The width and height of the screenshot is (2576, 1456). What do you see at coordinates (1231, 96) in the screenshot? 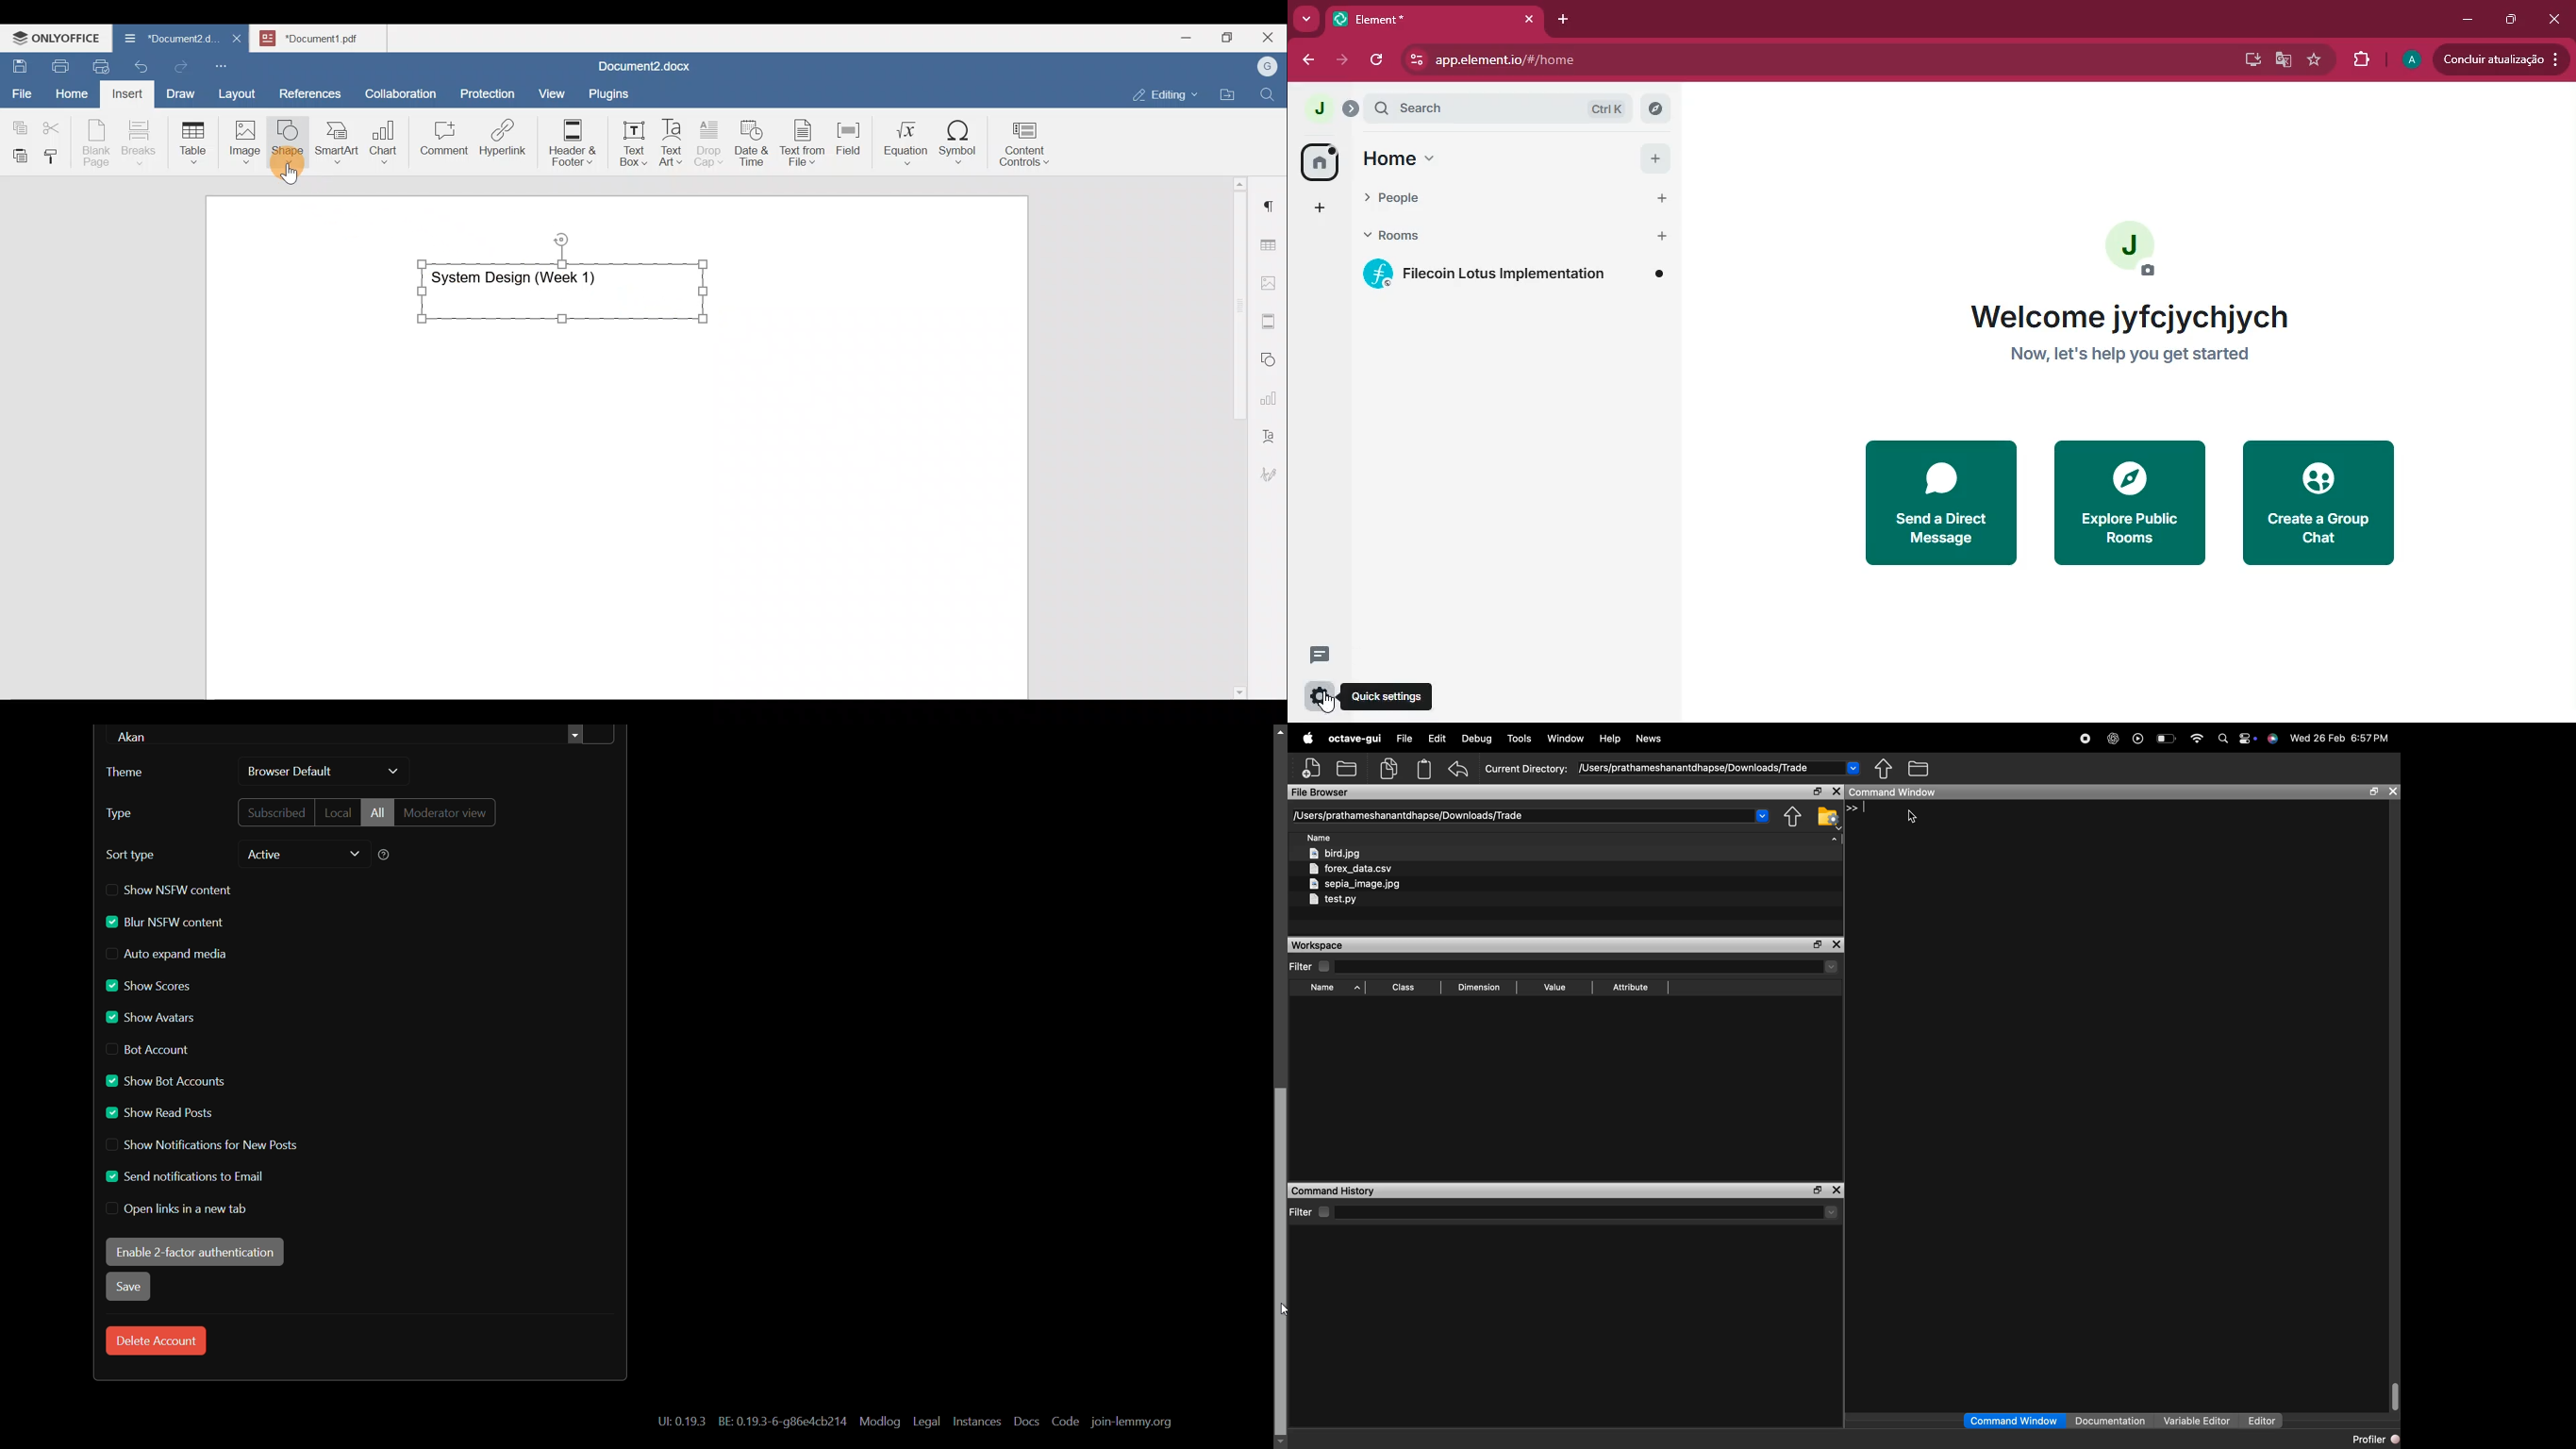
I see `Open file location` at bounding box center [1231, 96].